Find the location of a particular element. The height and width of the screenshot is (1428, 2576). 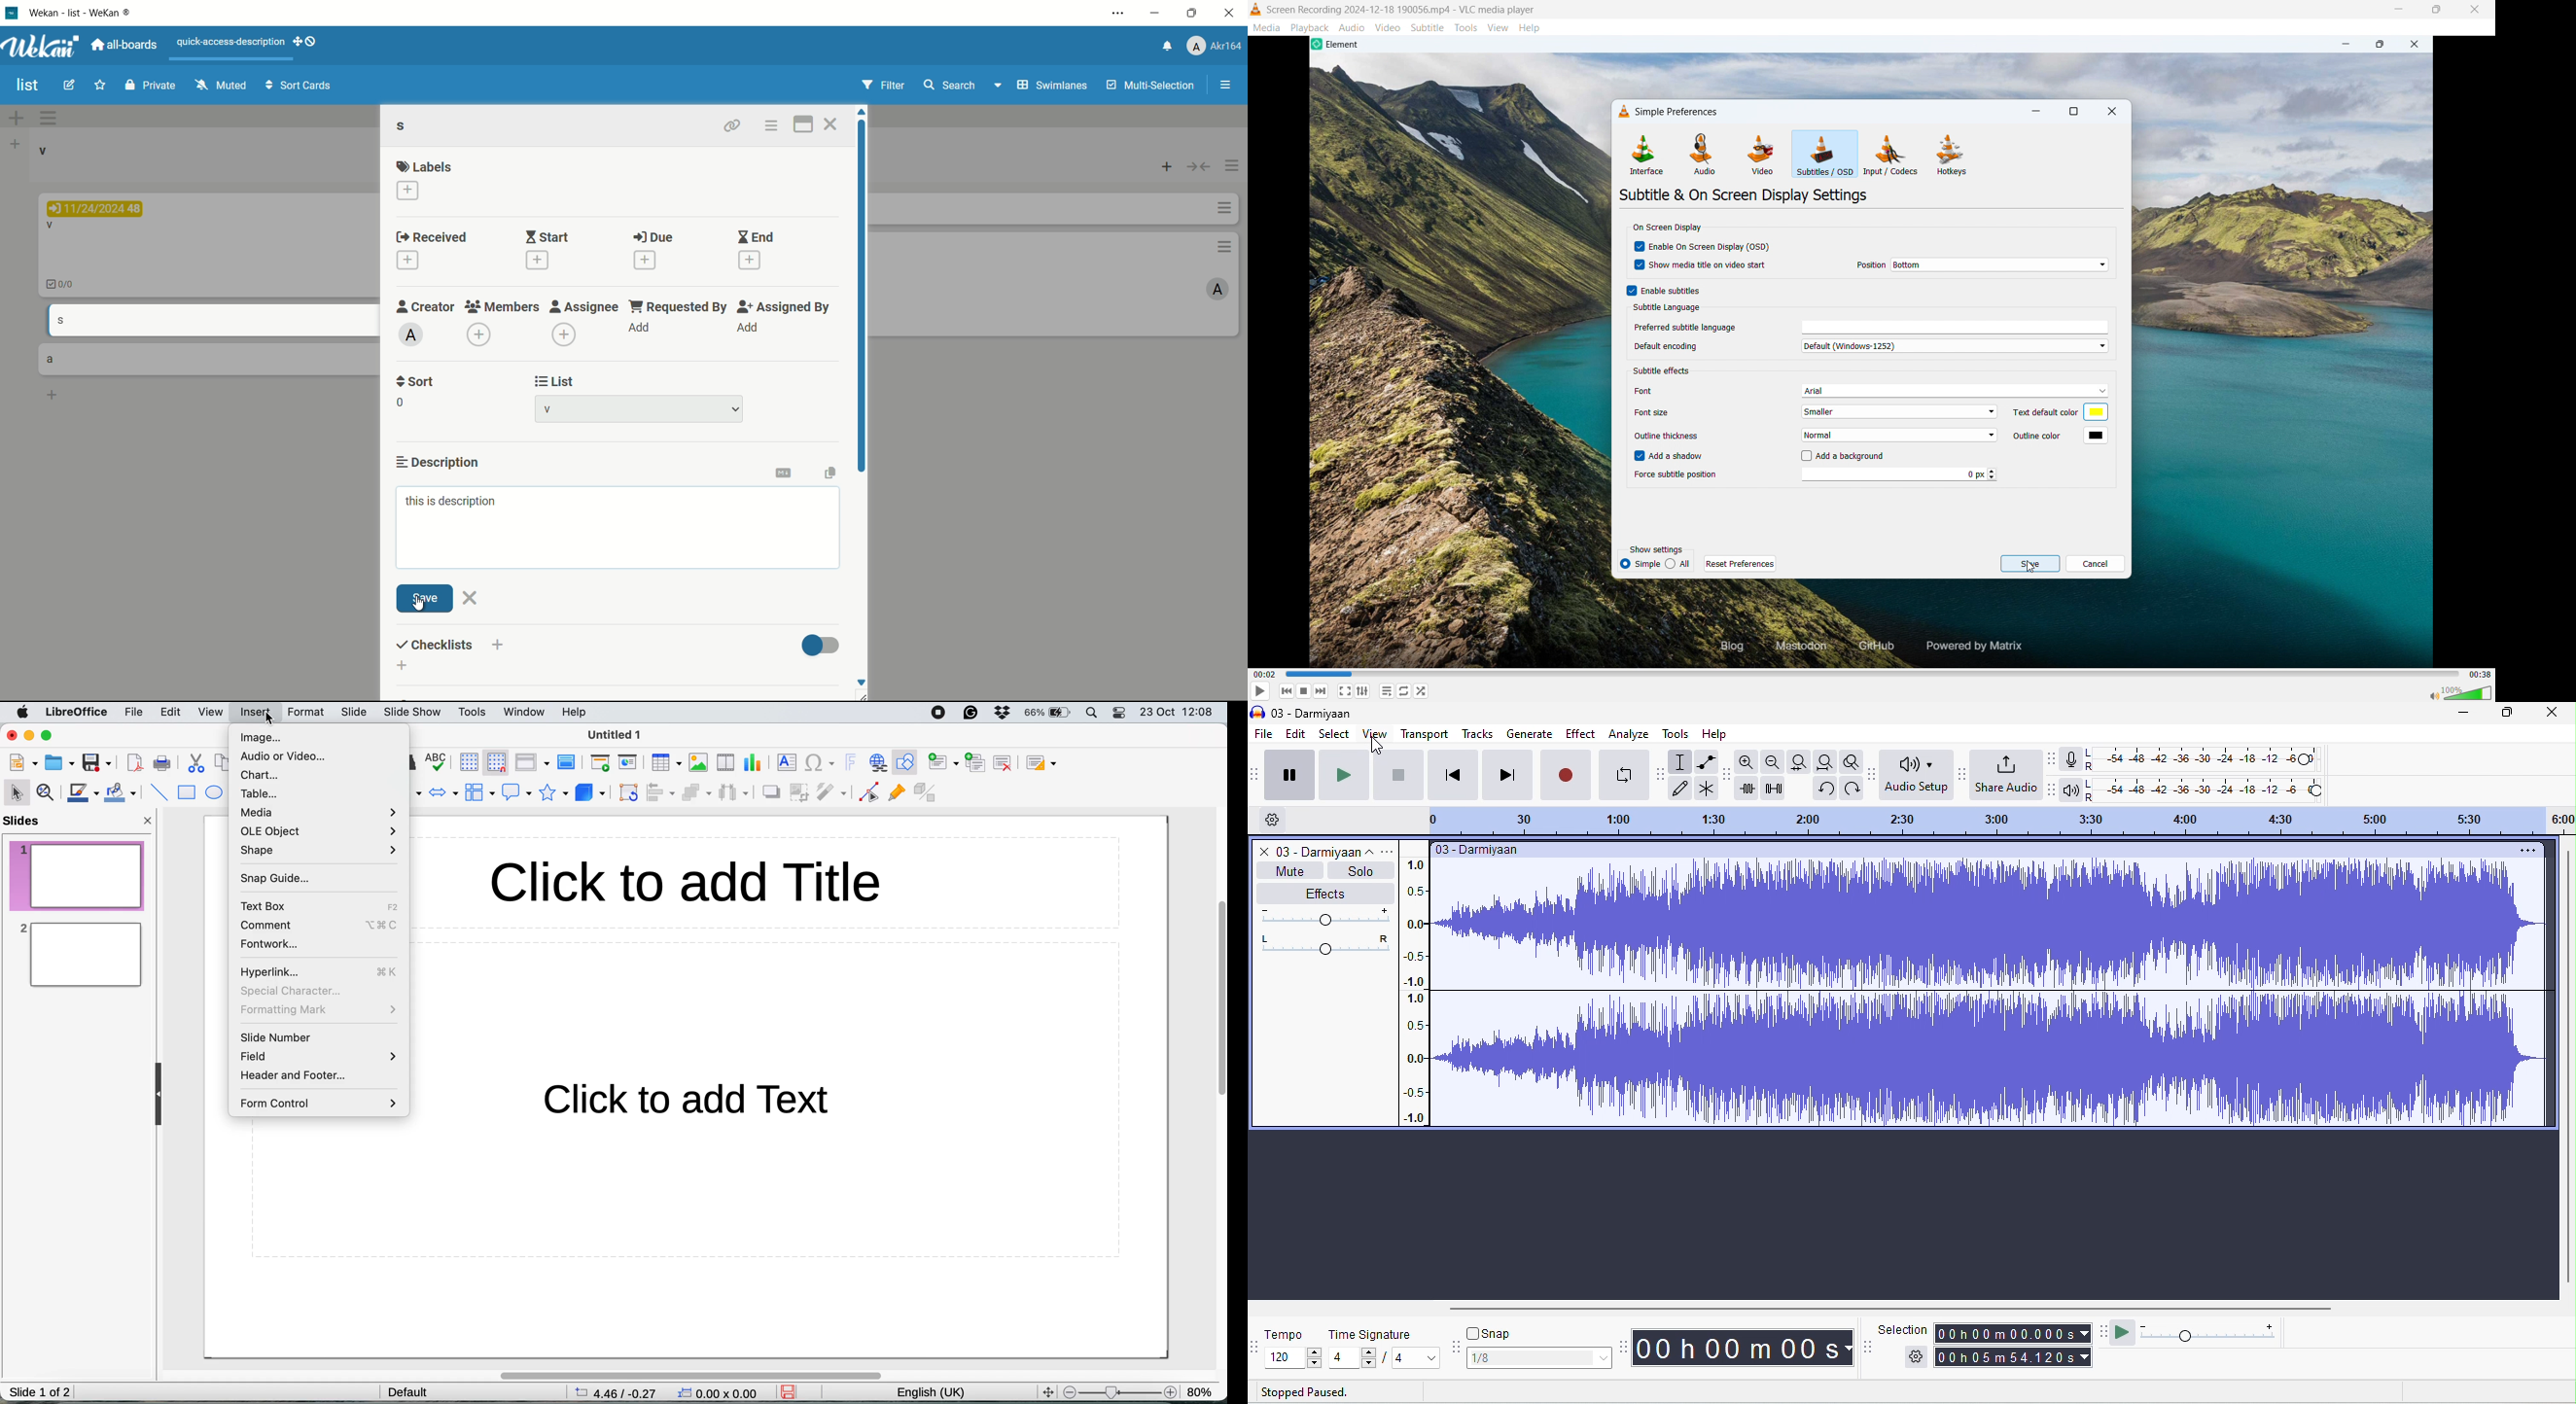

default is located at coordinates (412, 1392).